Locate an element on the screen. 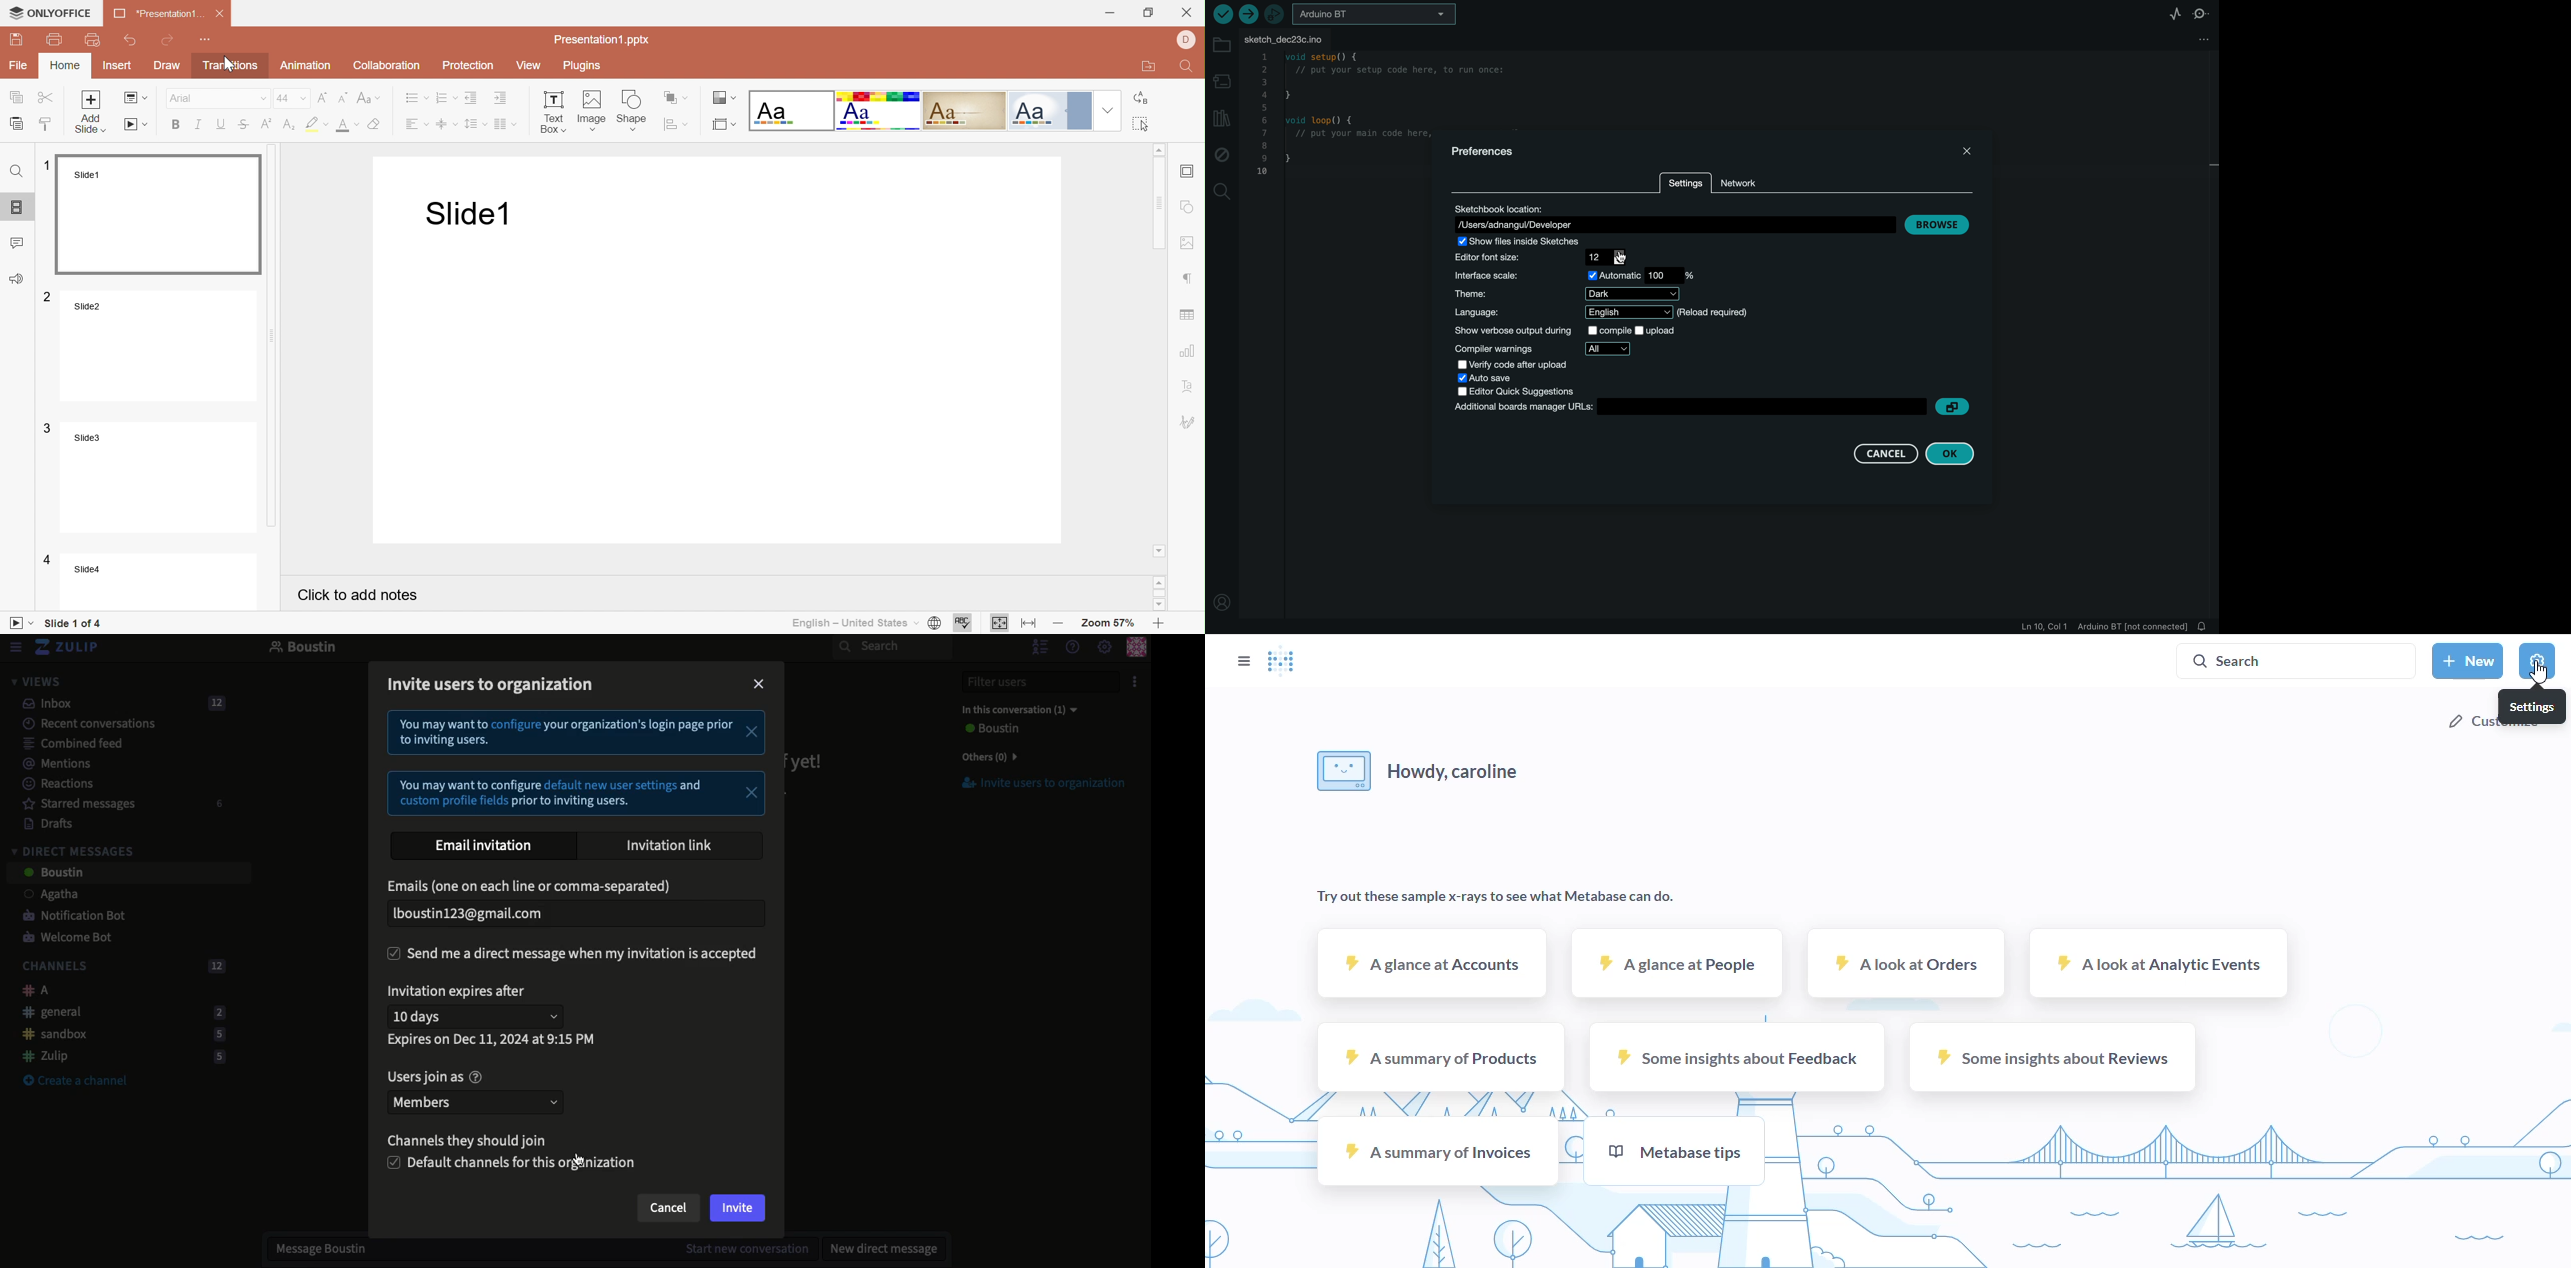 This screenshot has width=2576, height=1288. Profile is located at coordinates (1136, 648).